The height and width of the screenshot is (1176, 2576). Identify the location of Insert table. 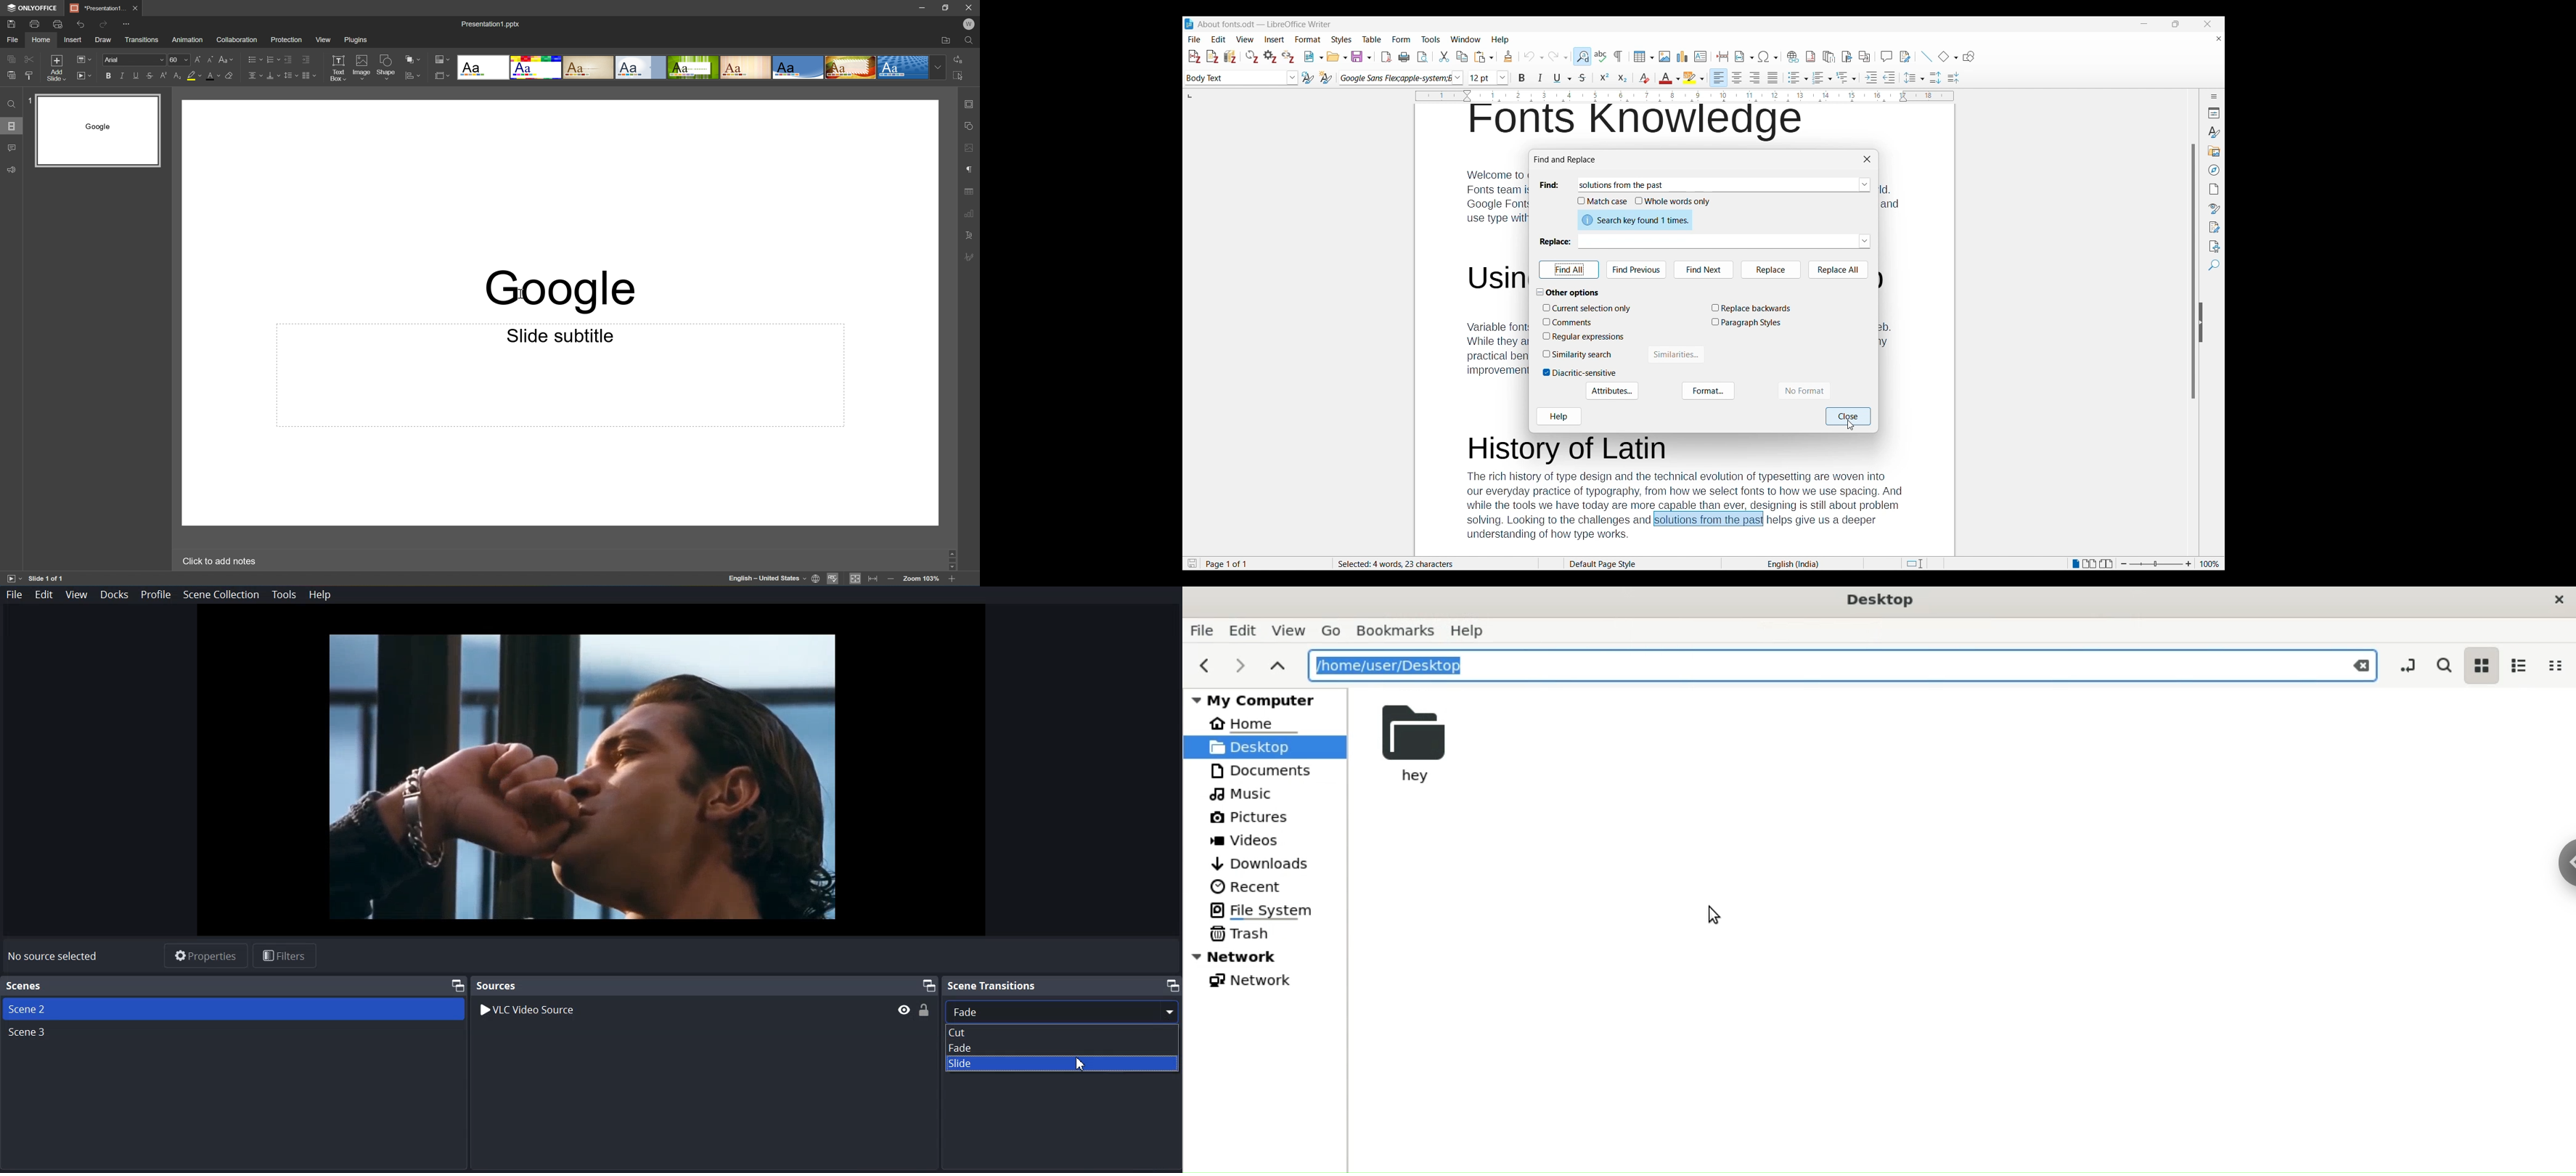
(1644, 56).